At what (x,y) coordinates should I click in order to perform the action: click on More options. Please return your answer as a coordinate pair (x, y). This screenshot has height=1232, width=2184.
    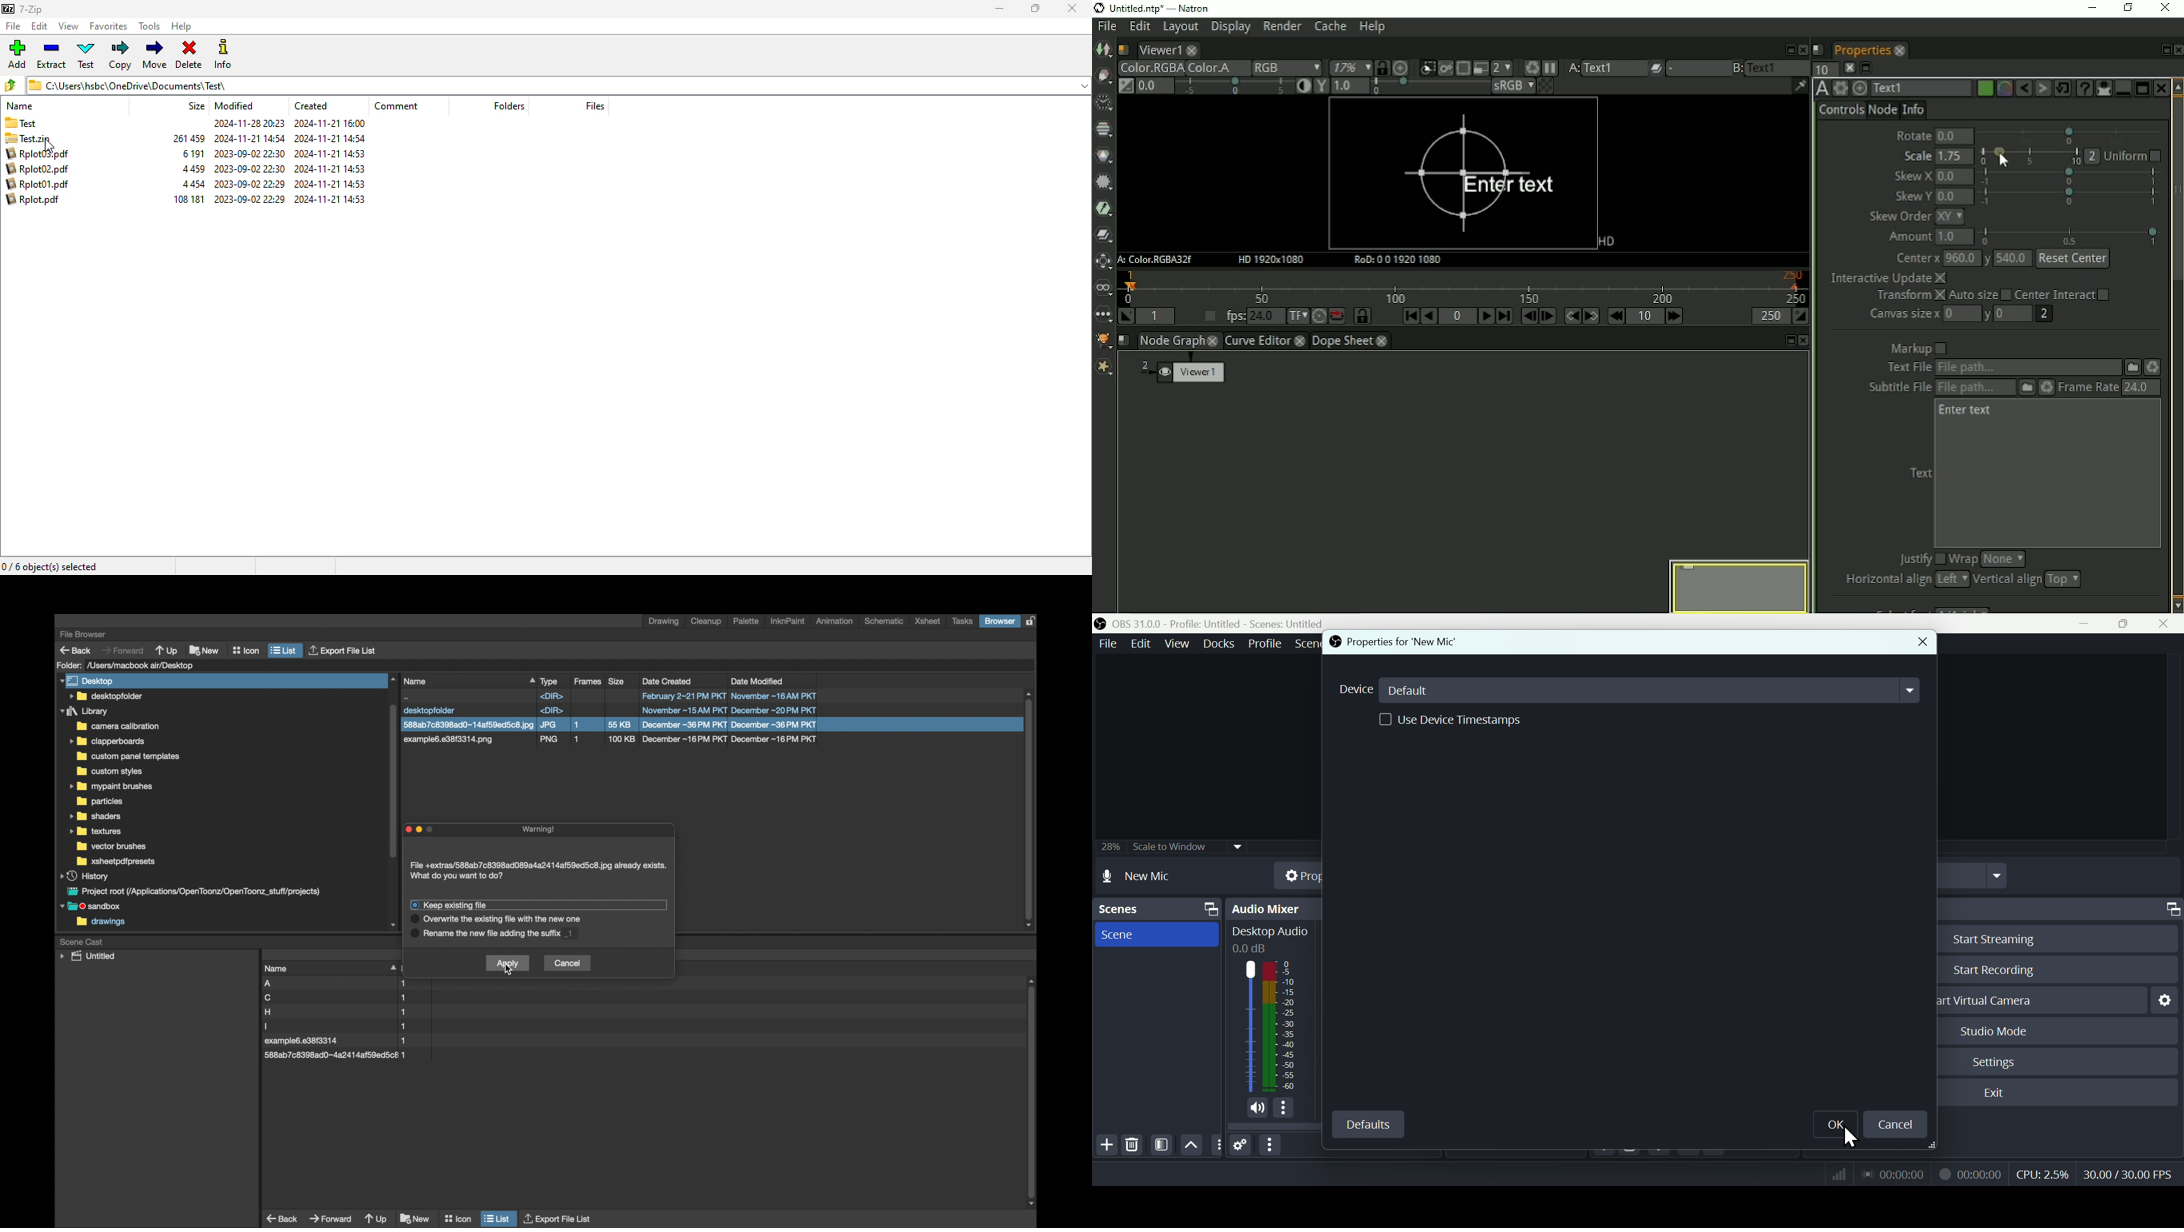
    Looking at the image, I should click on (1284, 1110).